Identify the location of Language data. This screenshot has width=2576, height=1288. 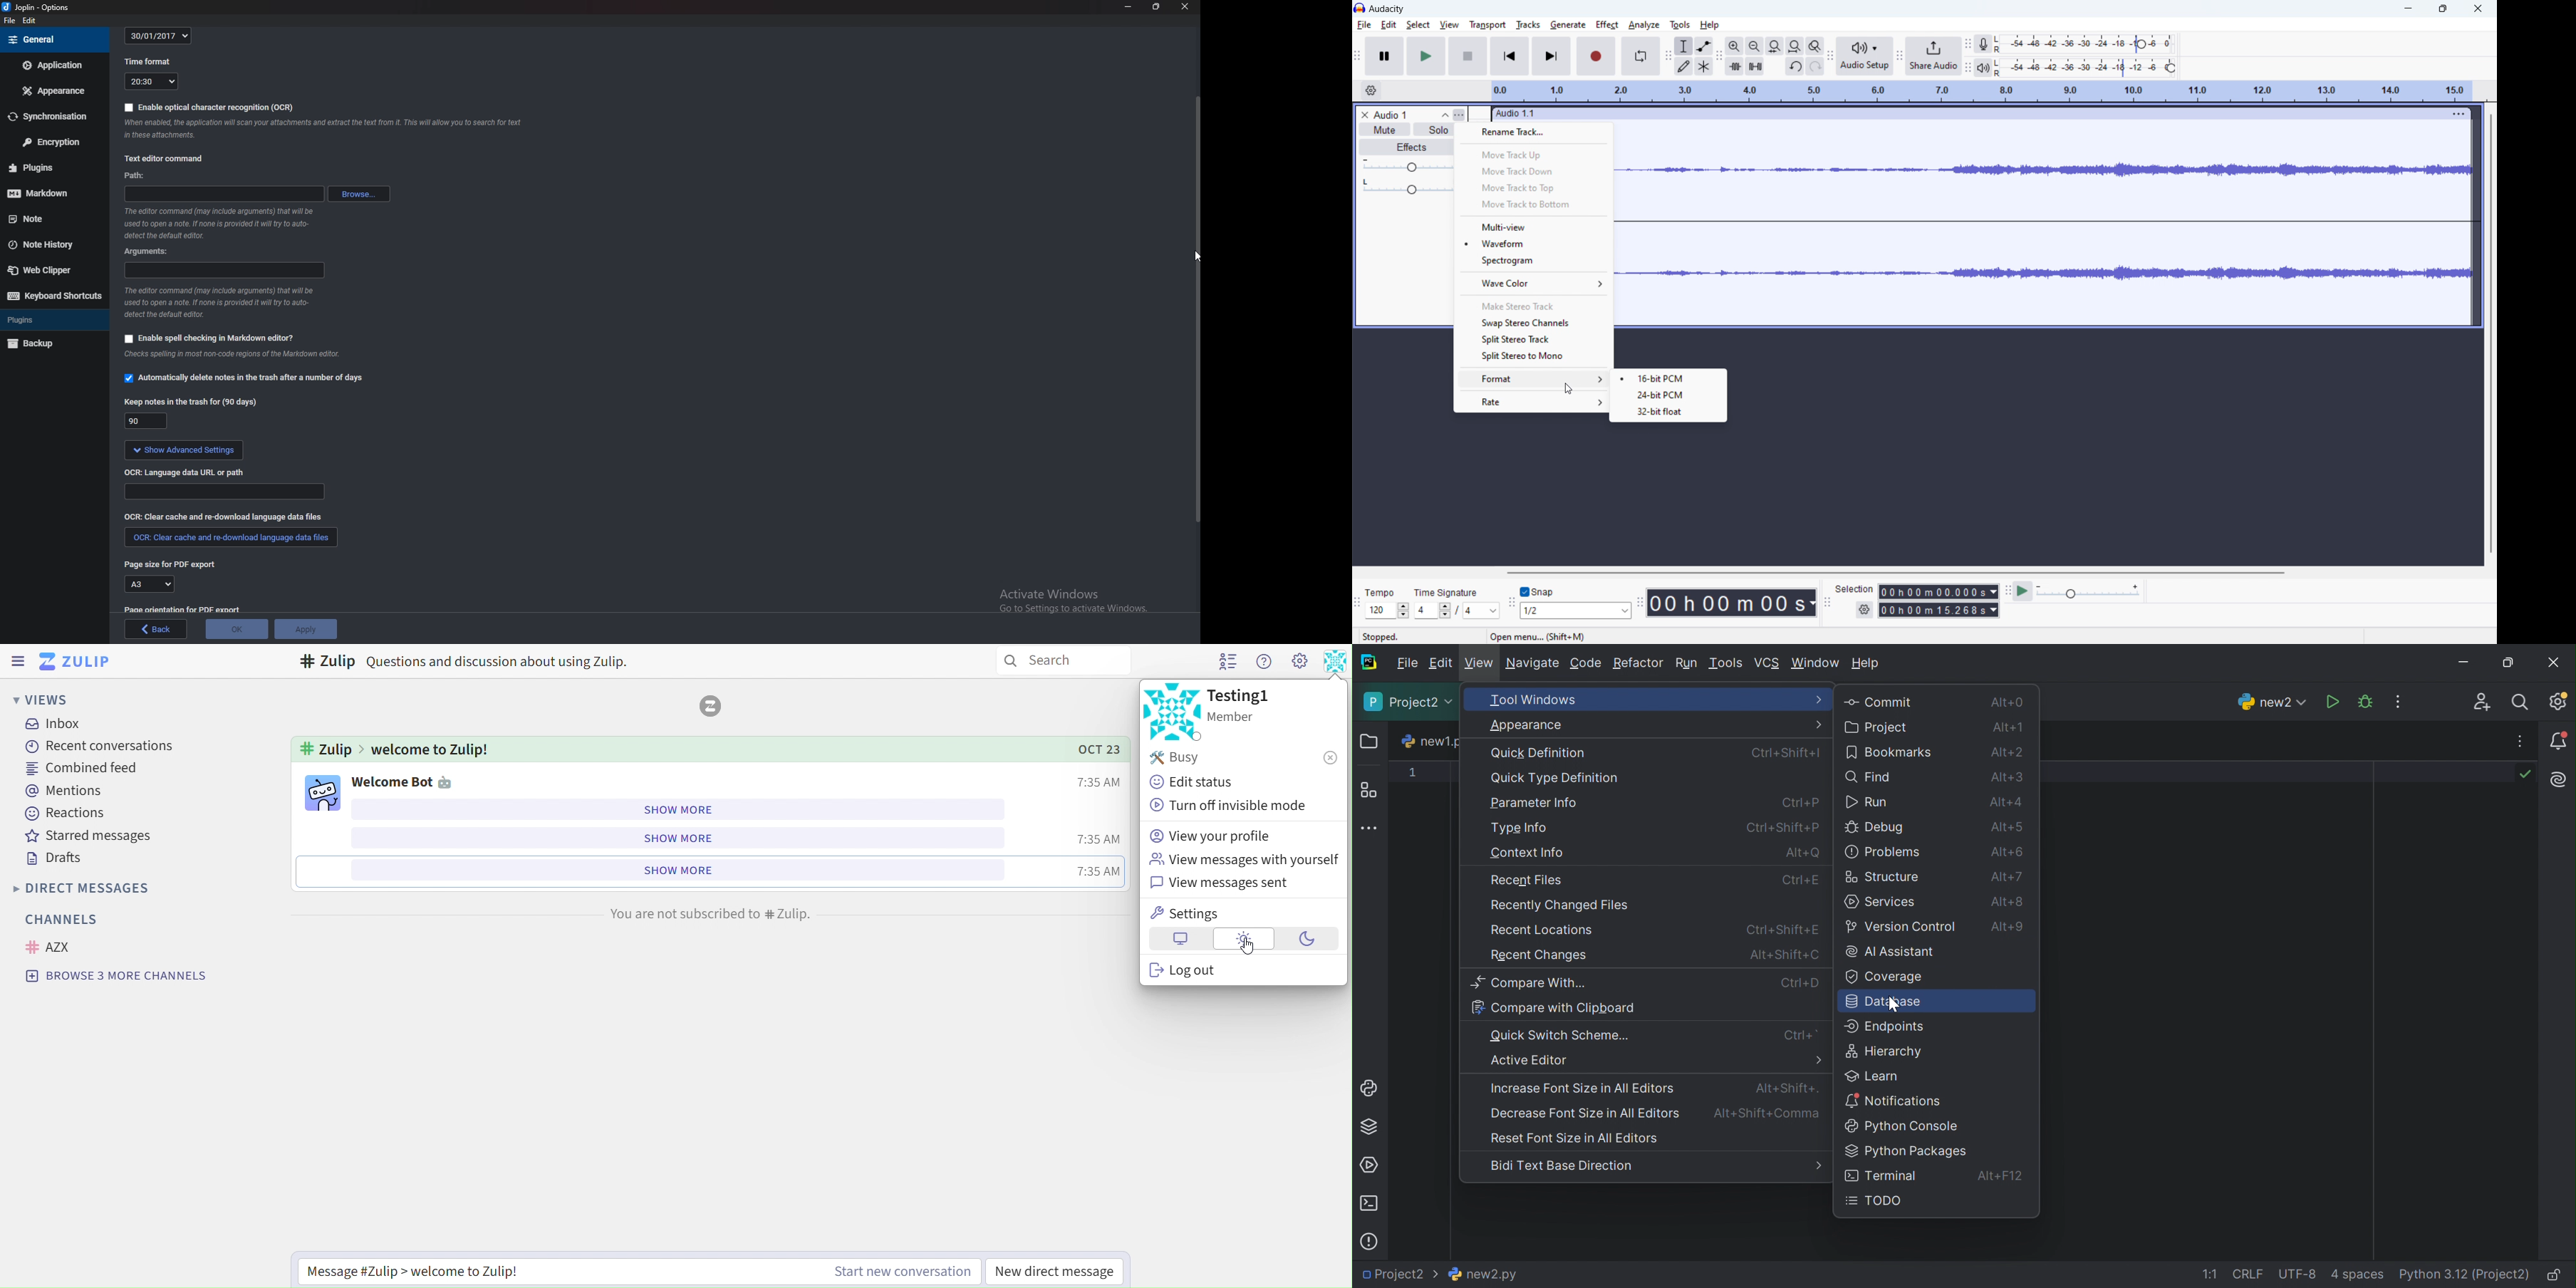
(226, 493).